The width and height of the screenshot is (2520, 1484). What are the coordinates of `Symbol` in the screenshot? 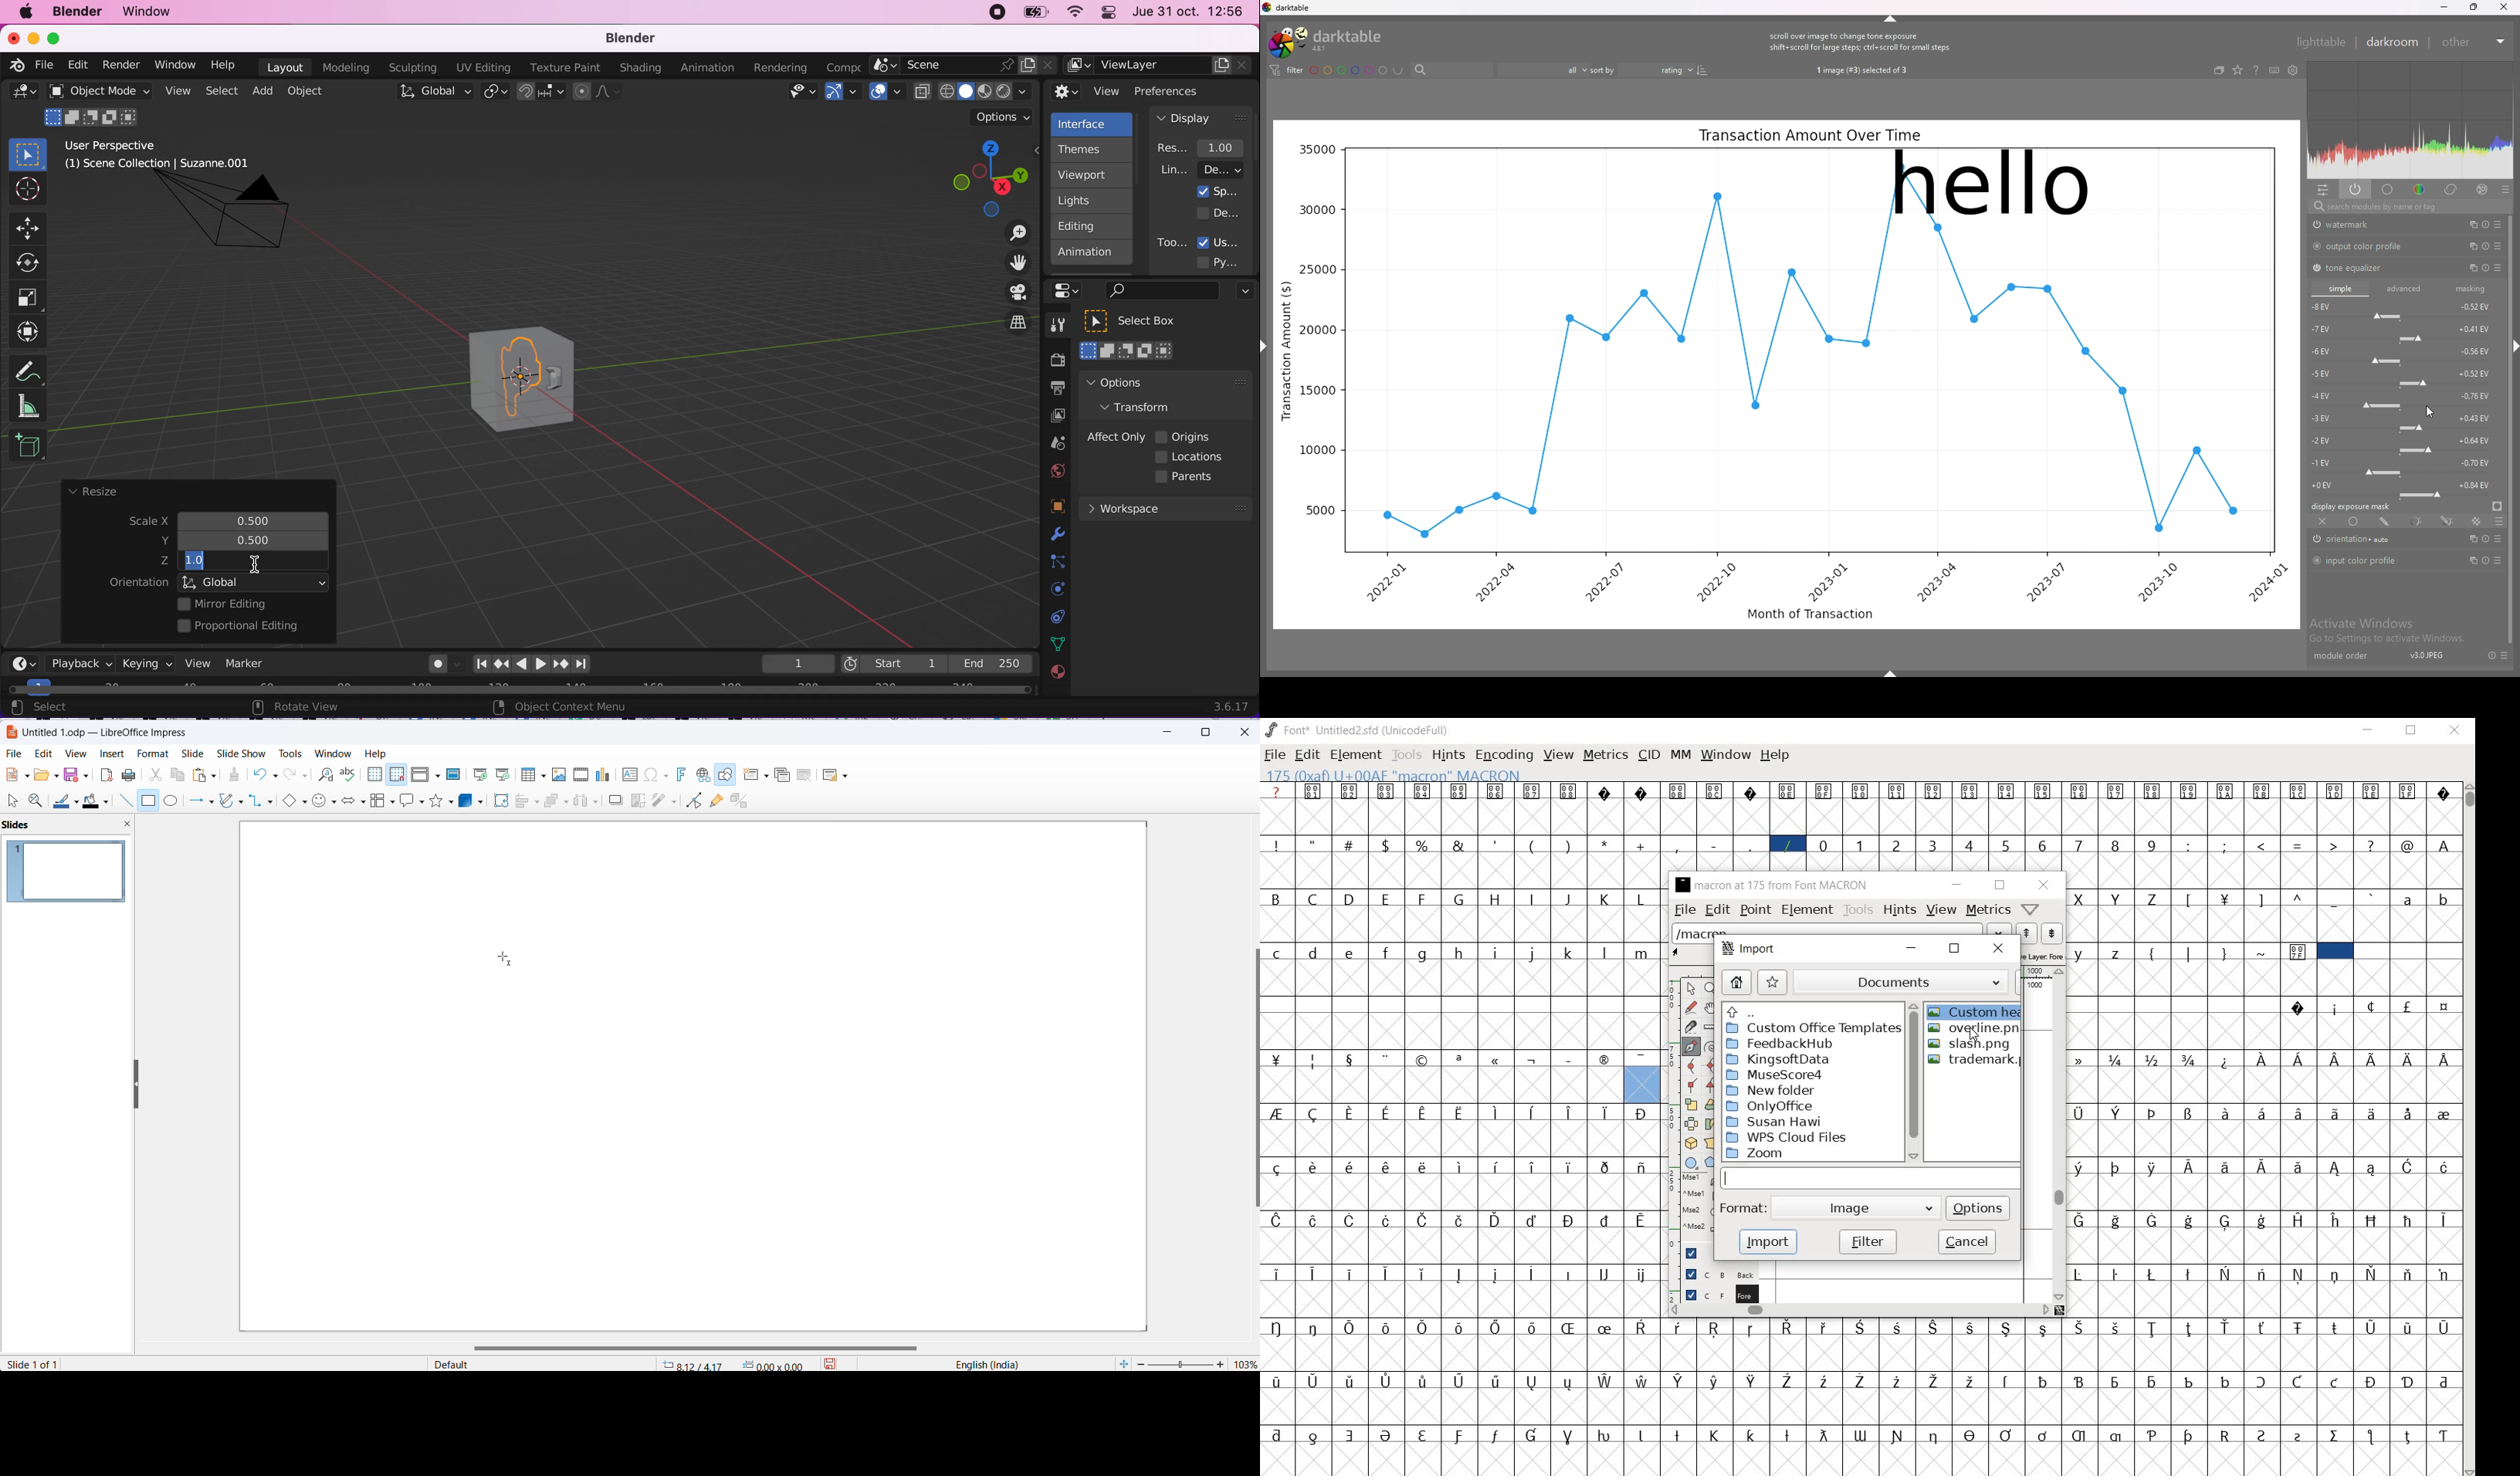 It's located at (1424, 1113).